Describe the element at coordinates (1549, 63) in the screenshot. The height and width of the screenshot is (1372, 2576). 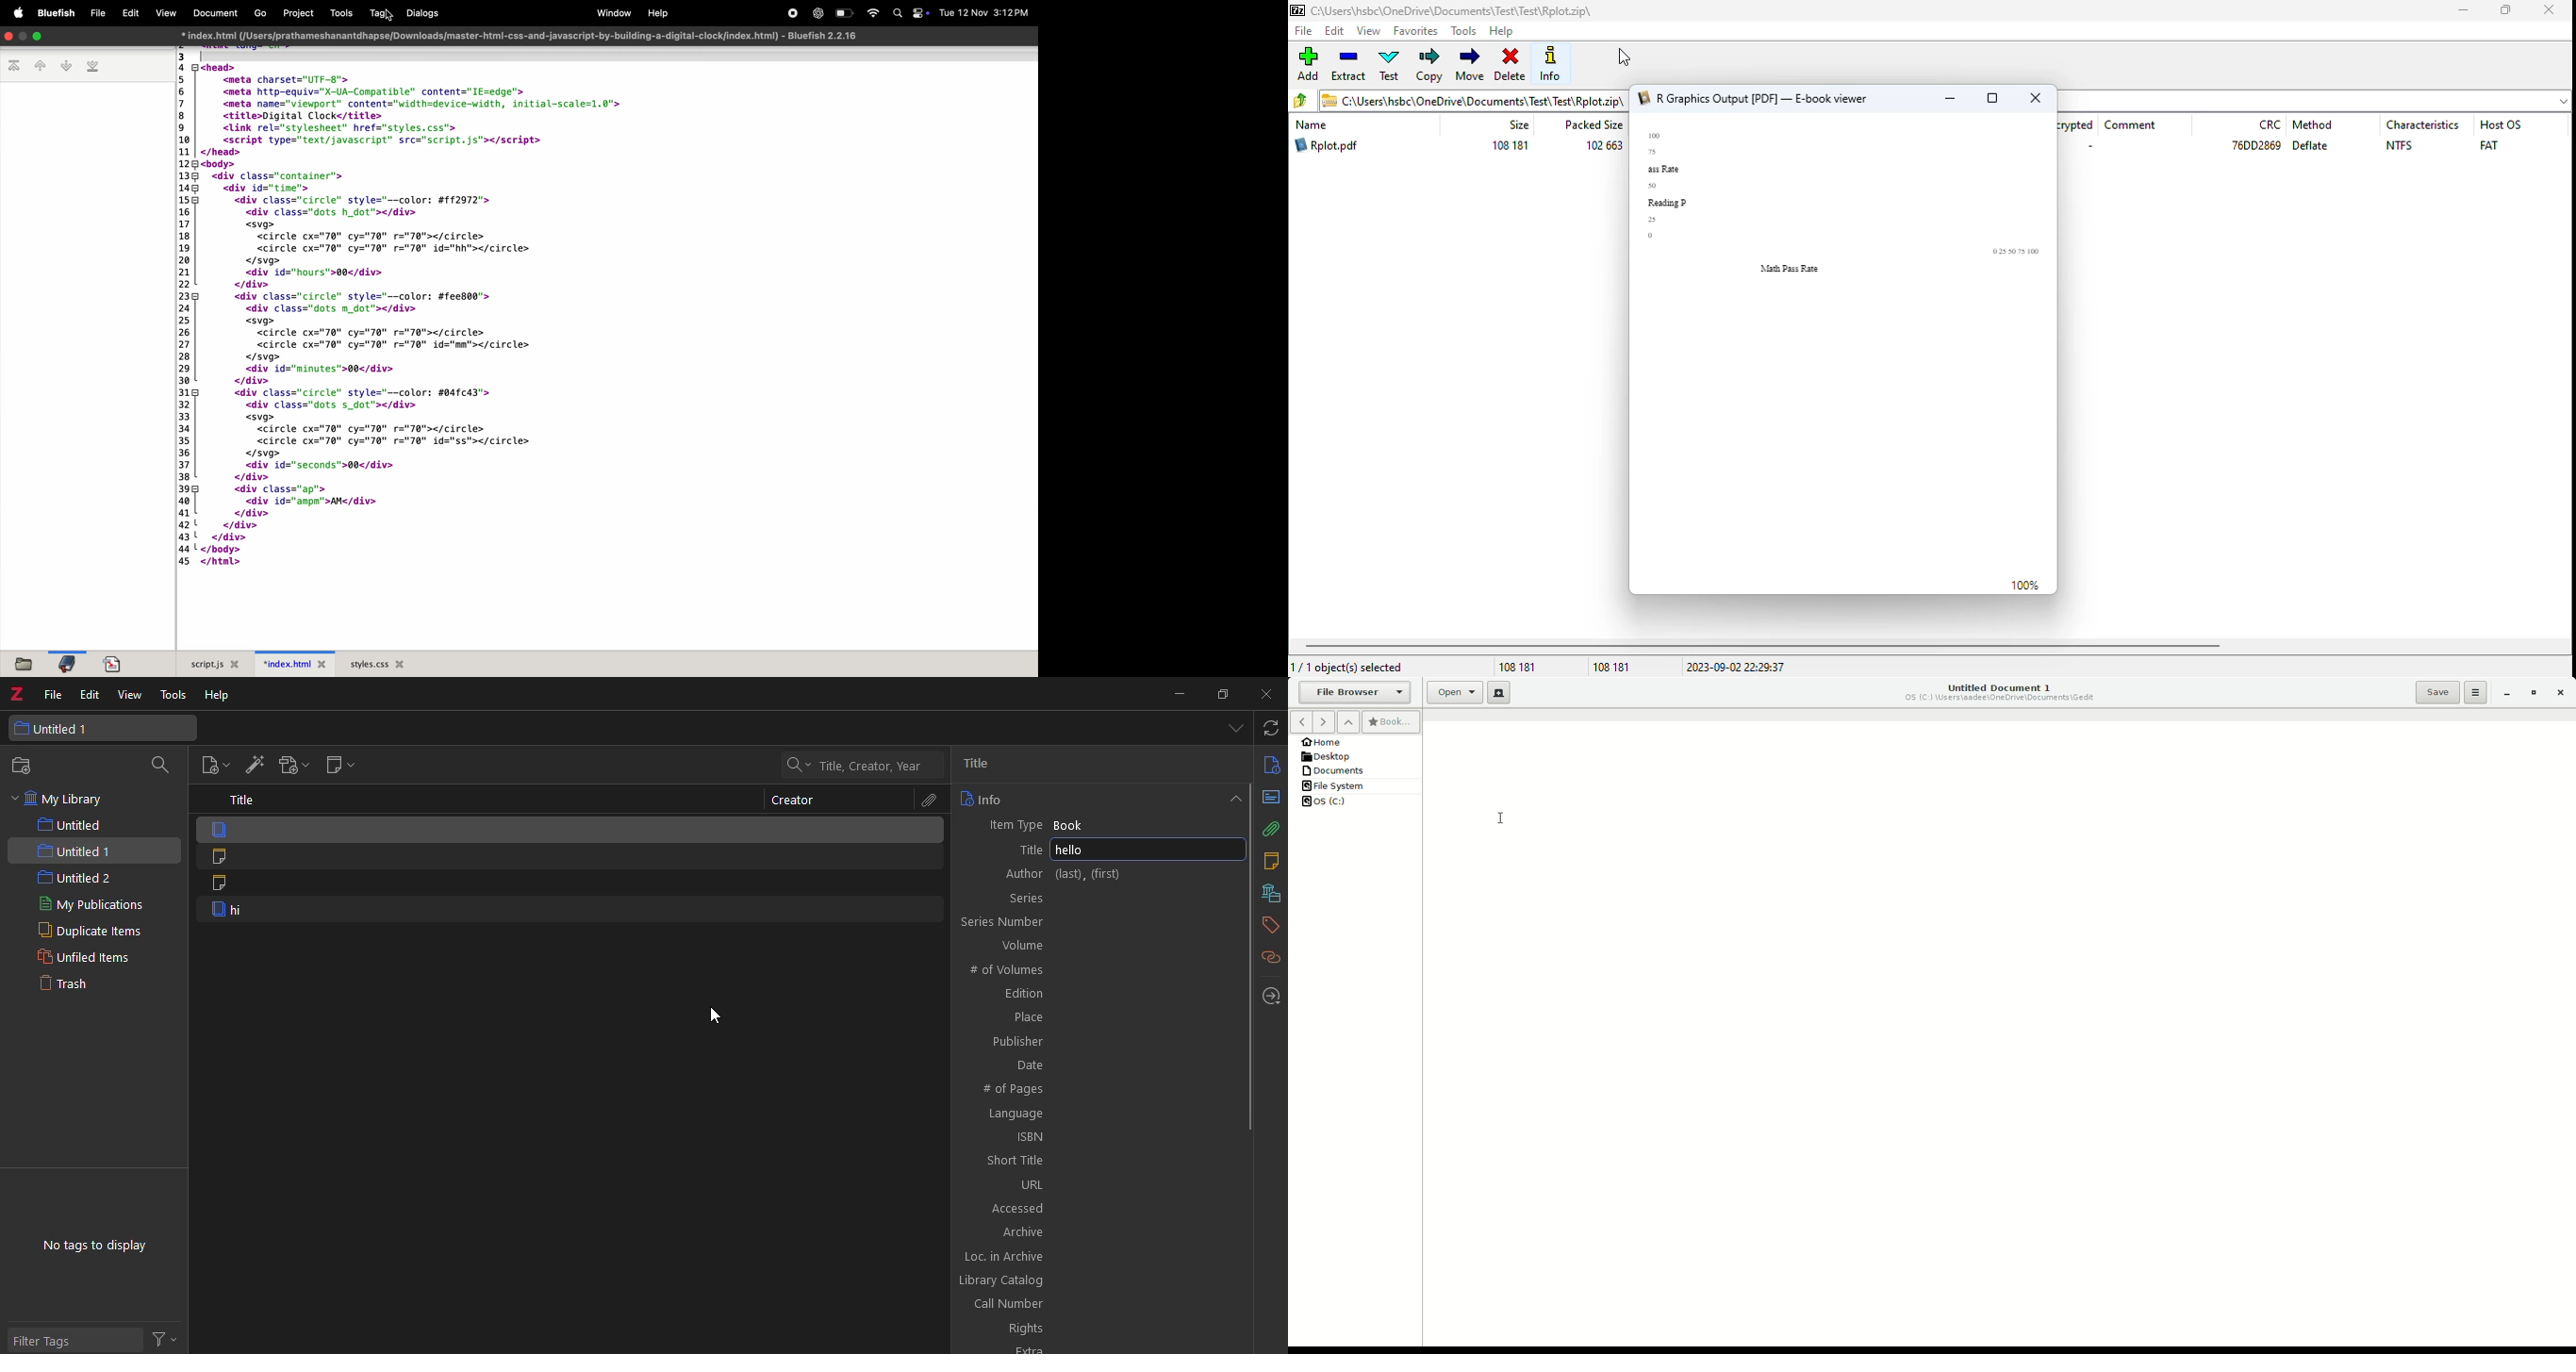
I see `info` at that location.